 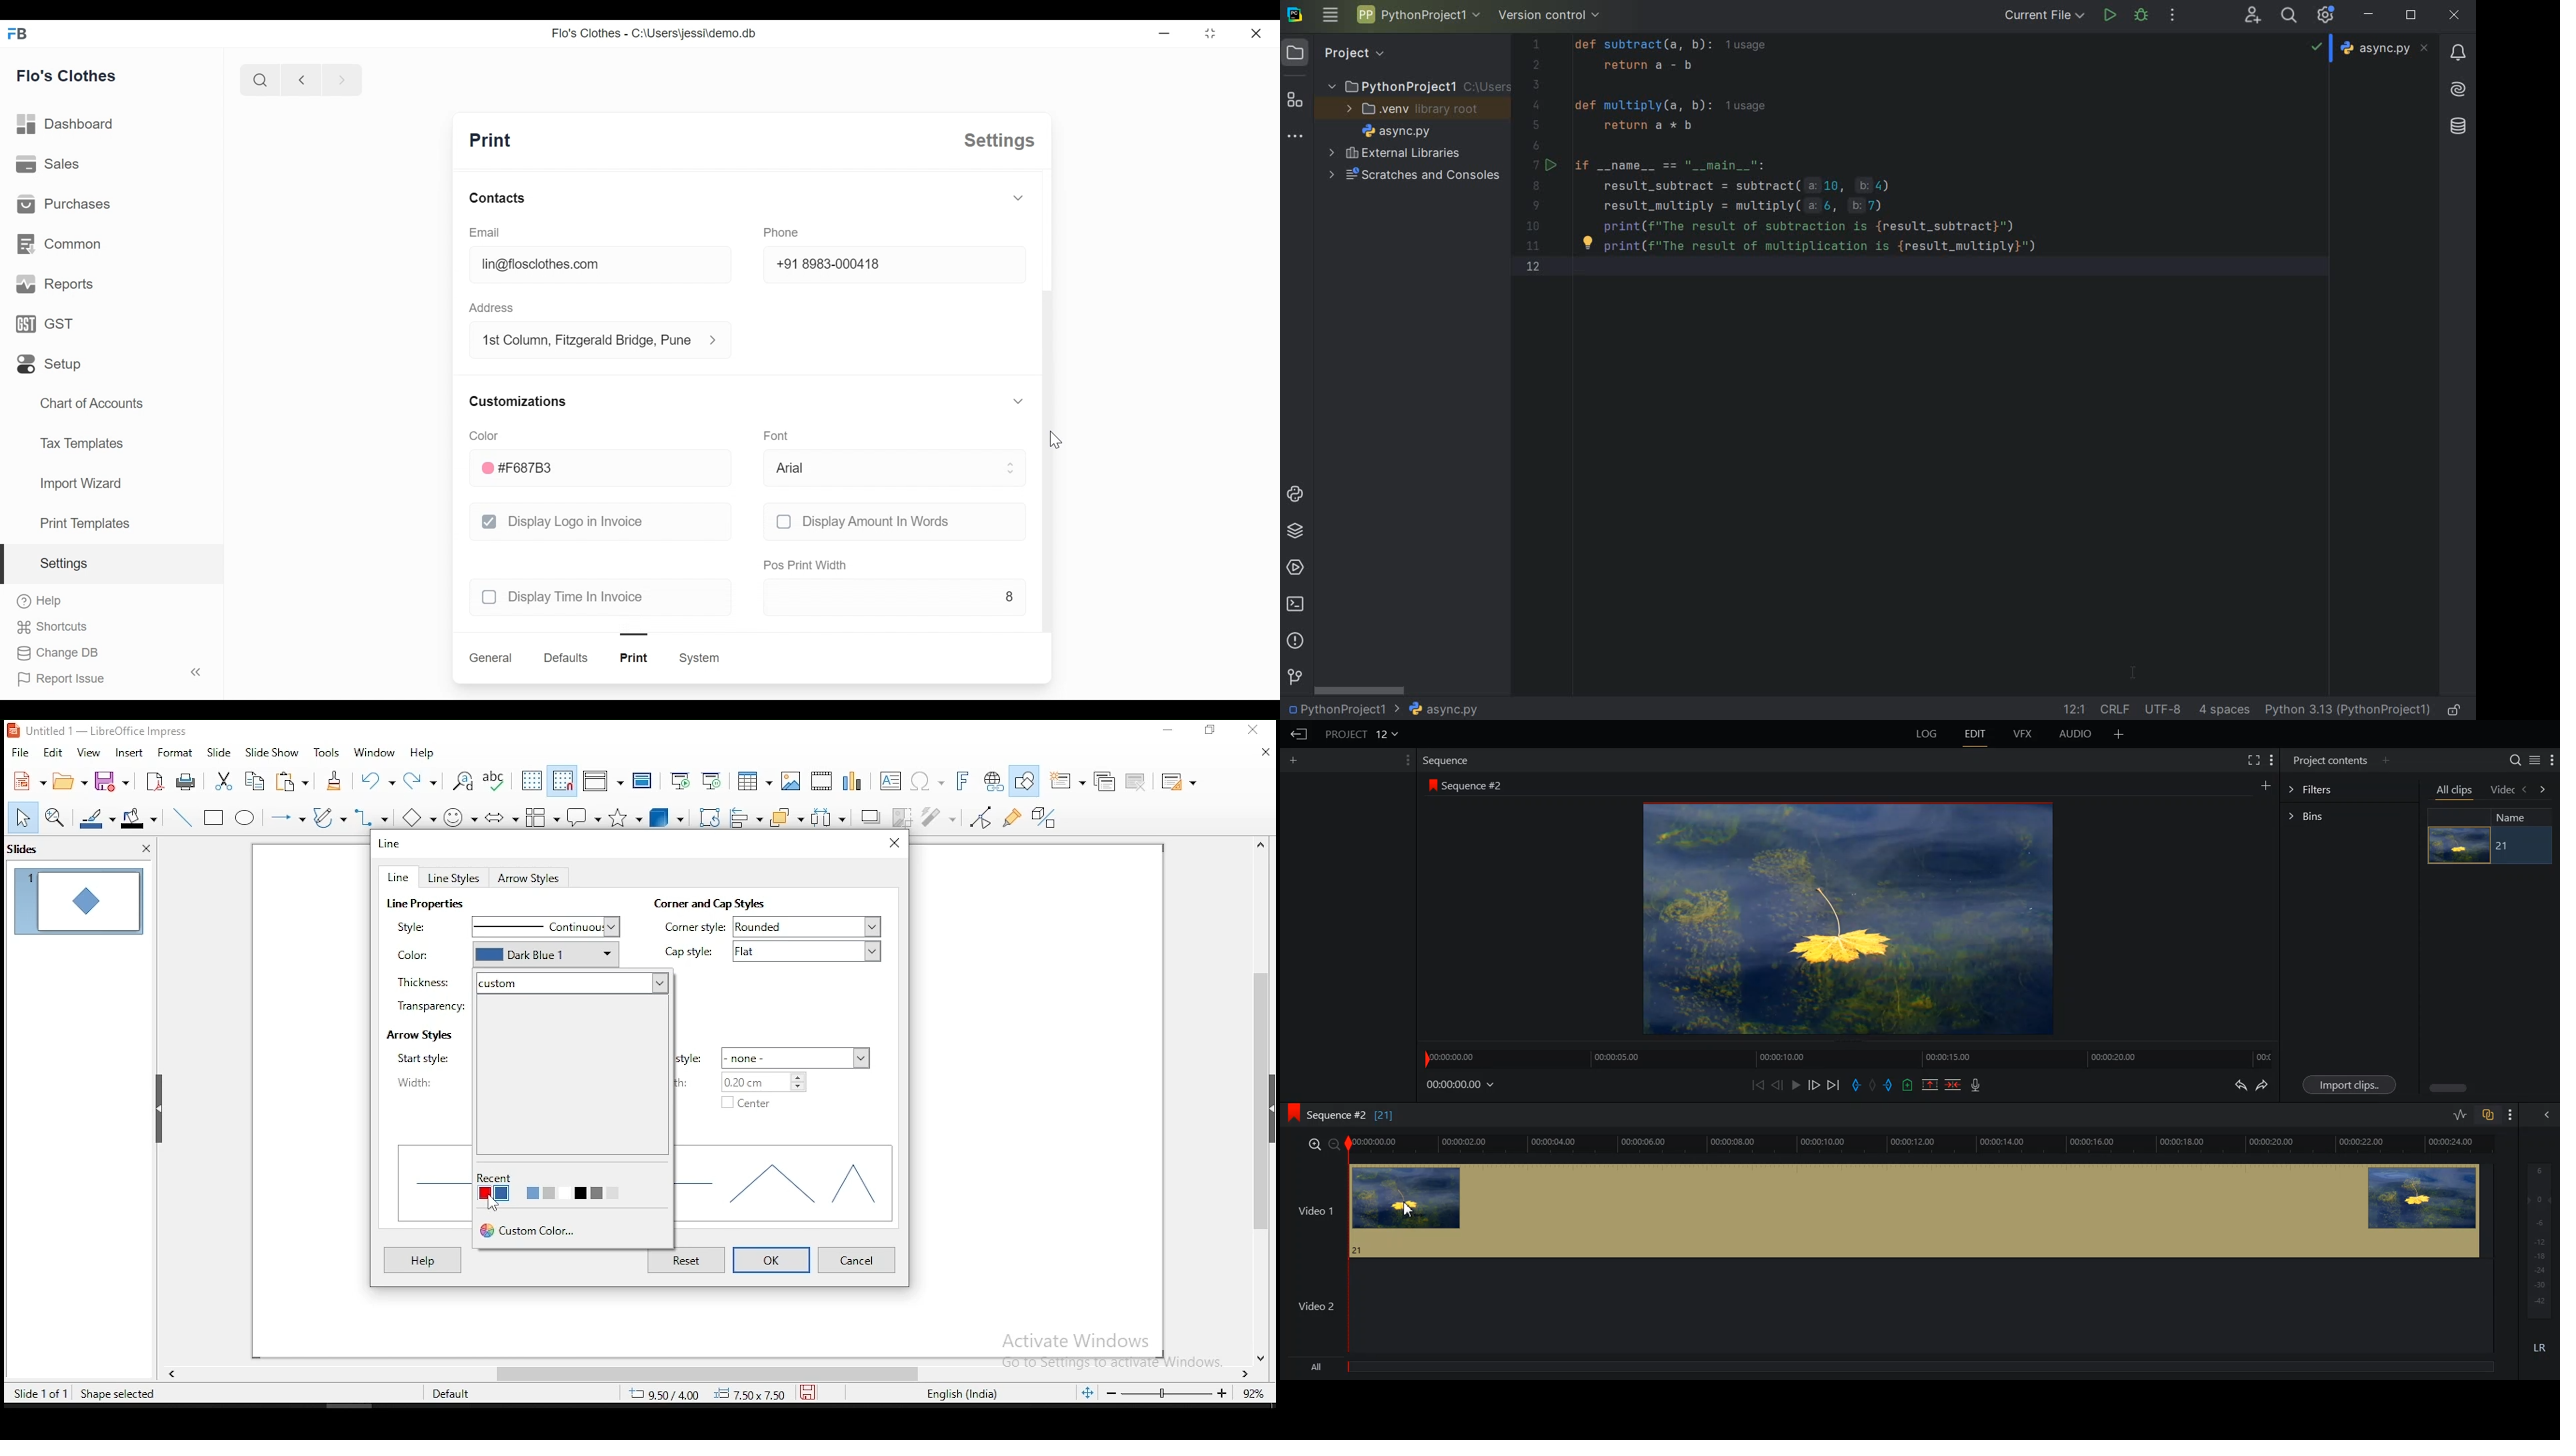 I want to click on Sequence, so click(x=1449, y=761).